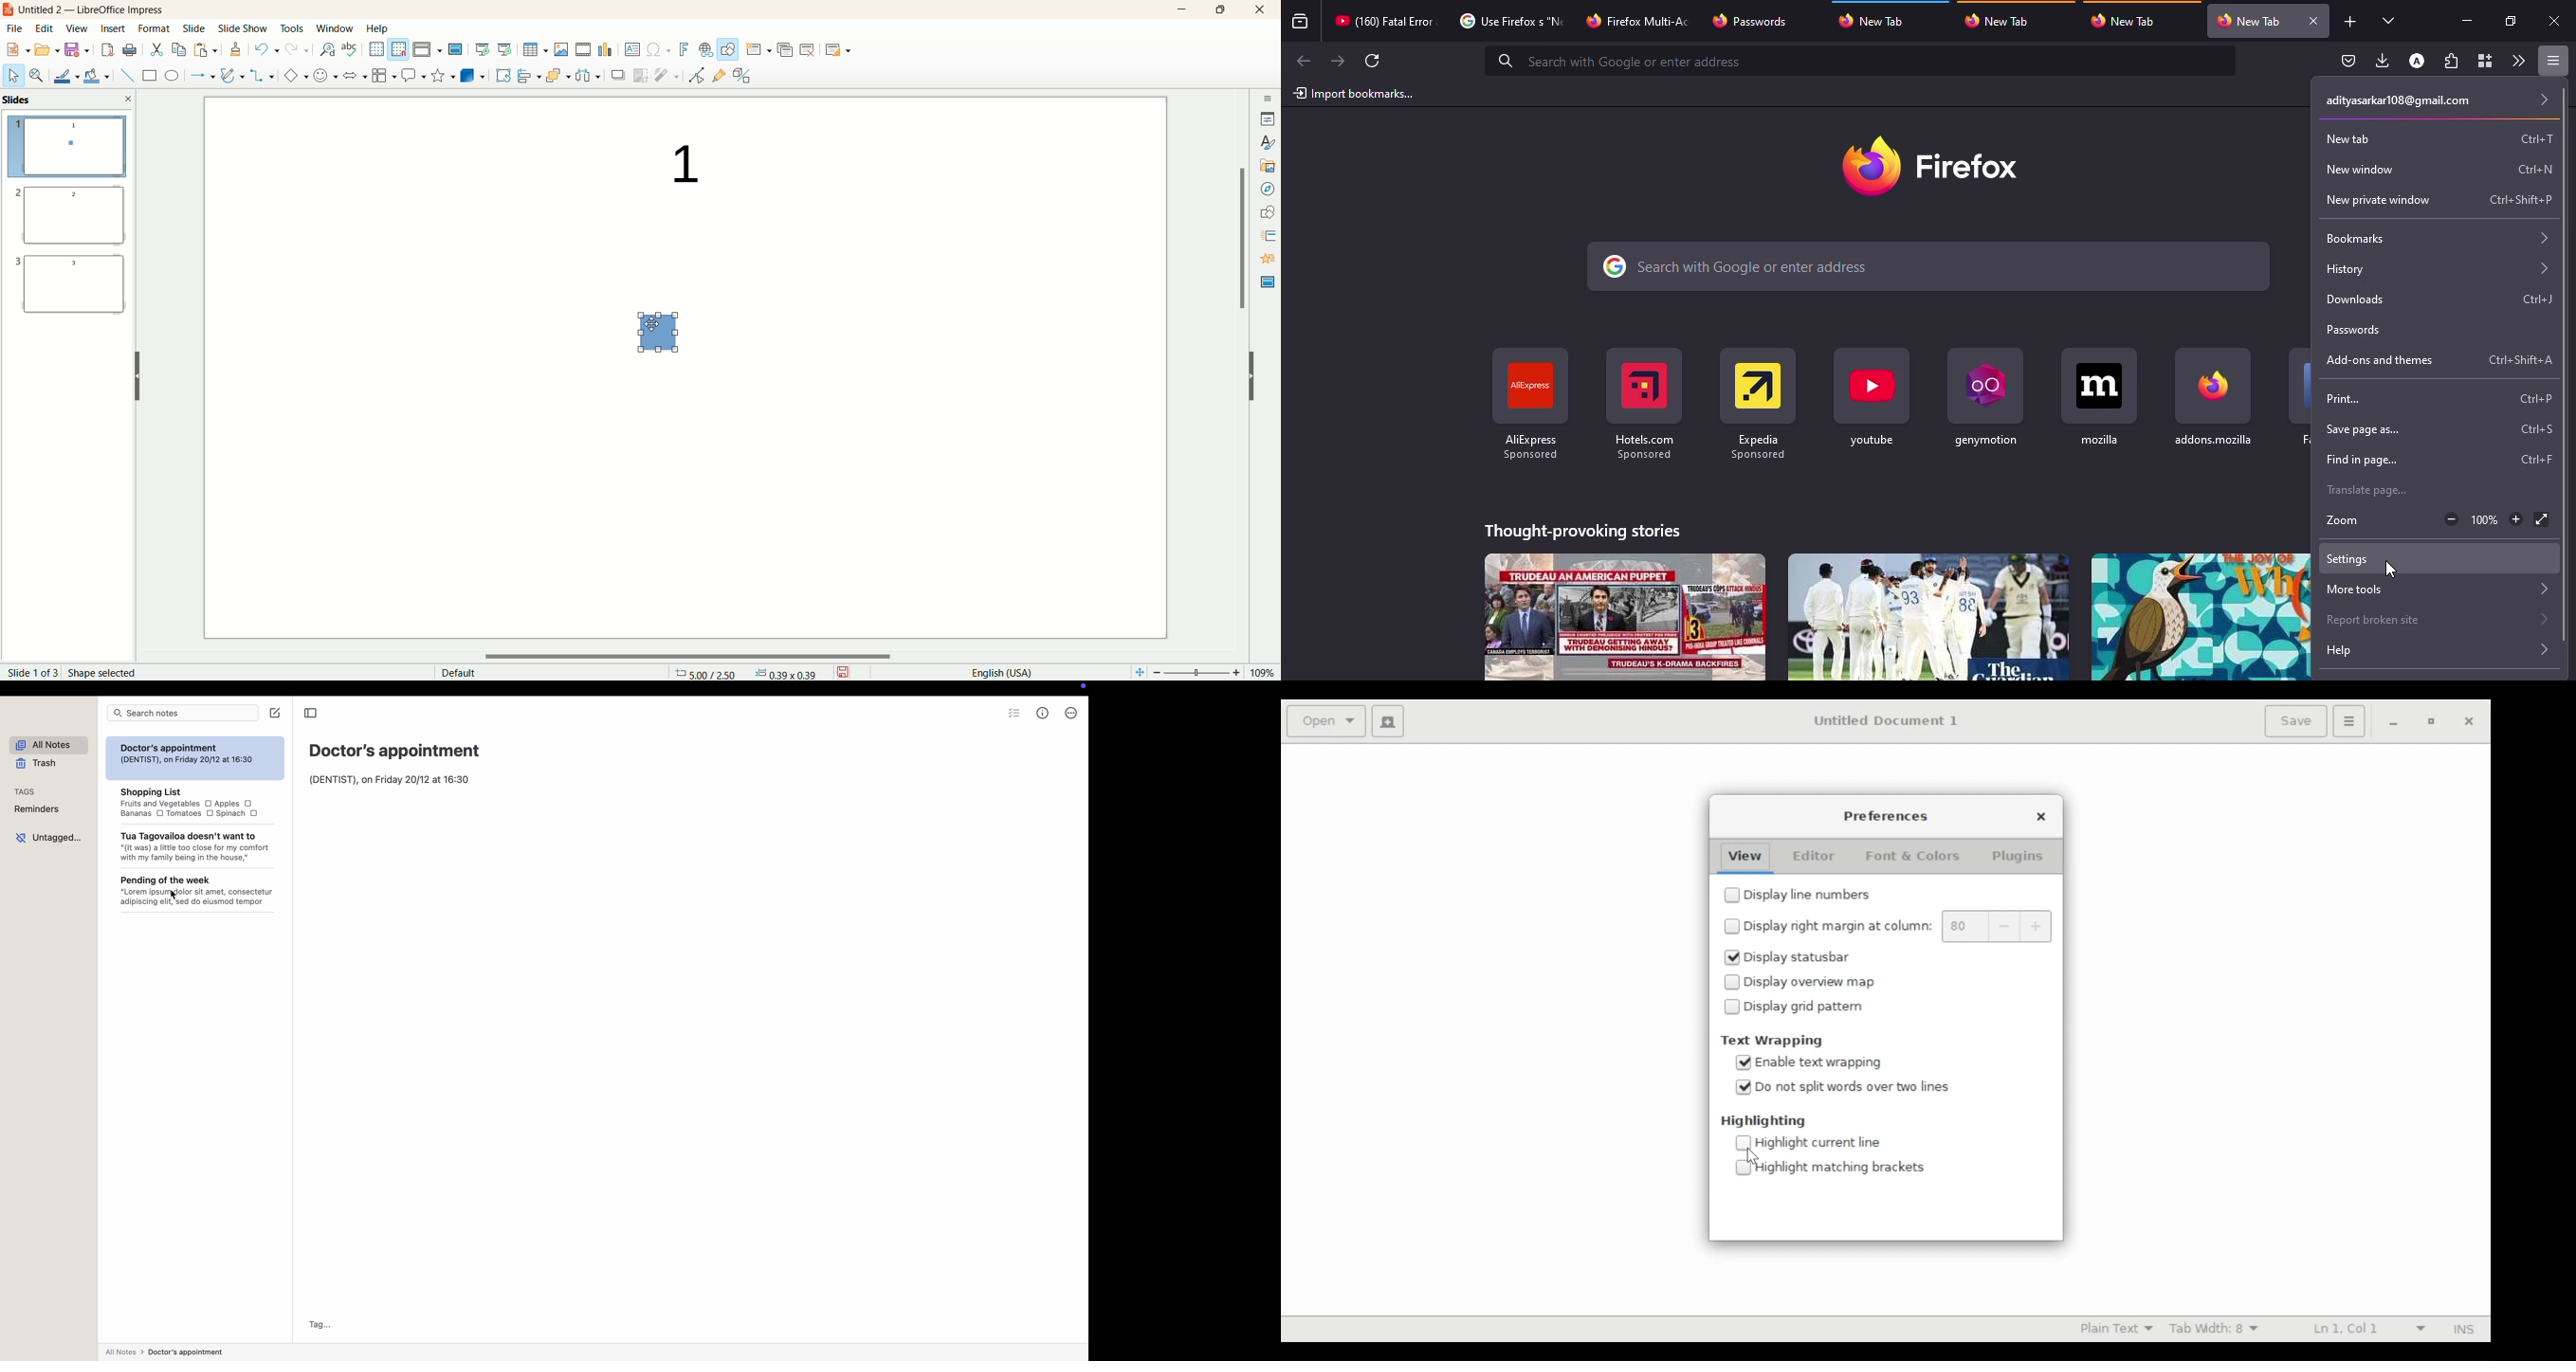 This screenshot has width=2576, height=1372. Describe the element at coordinates (1873, 398) in the screenshot. I see `shortcut` at that location.